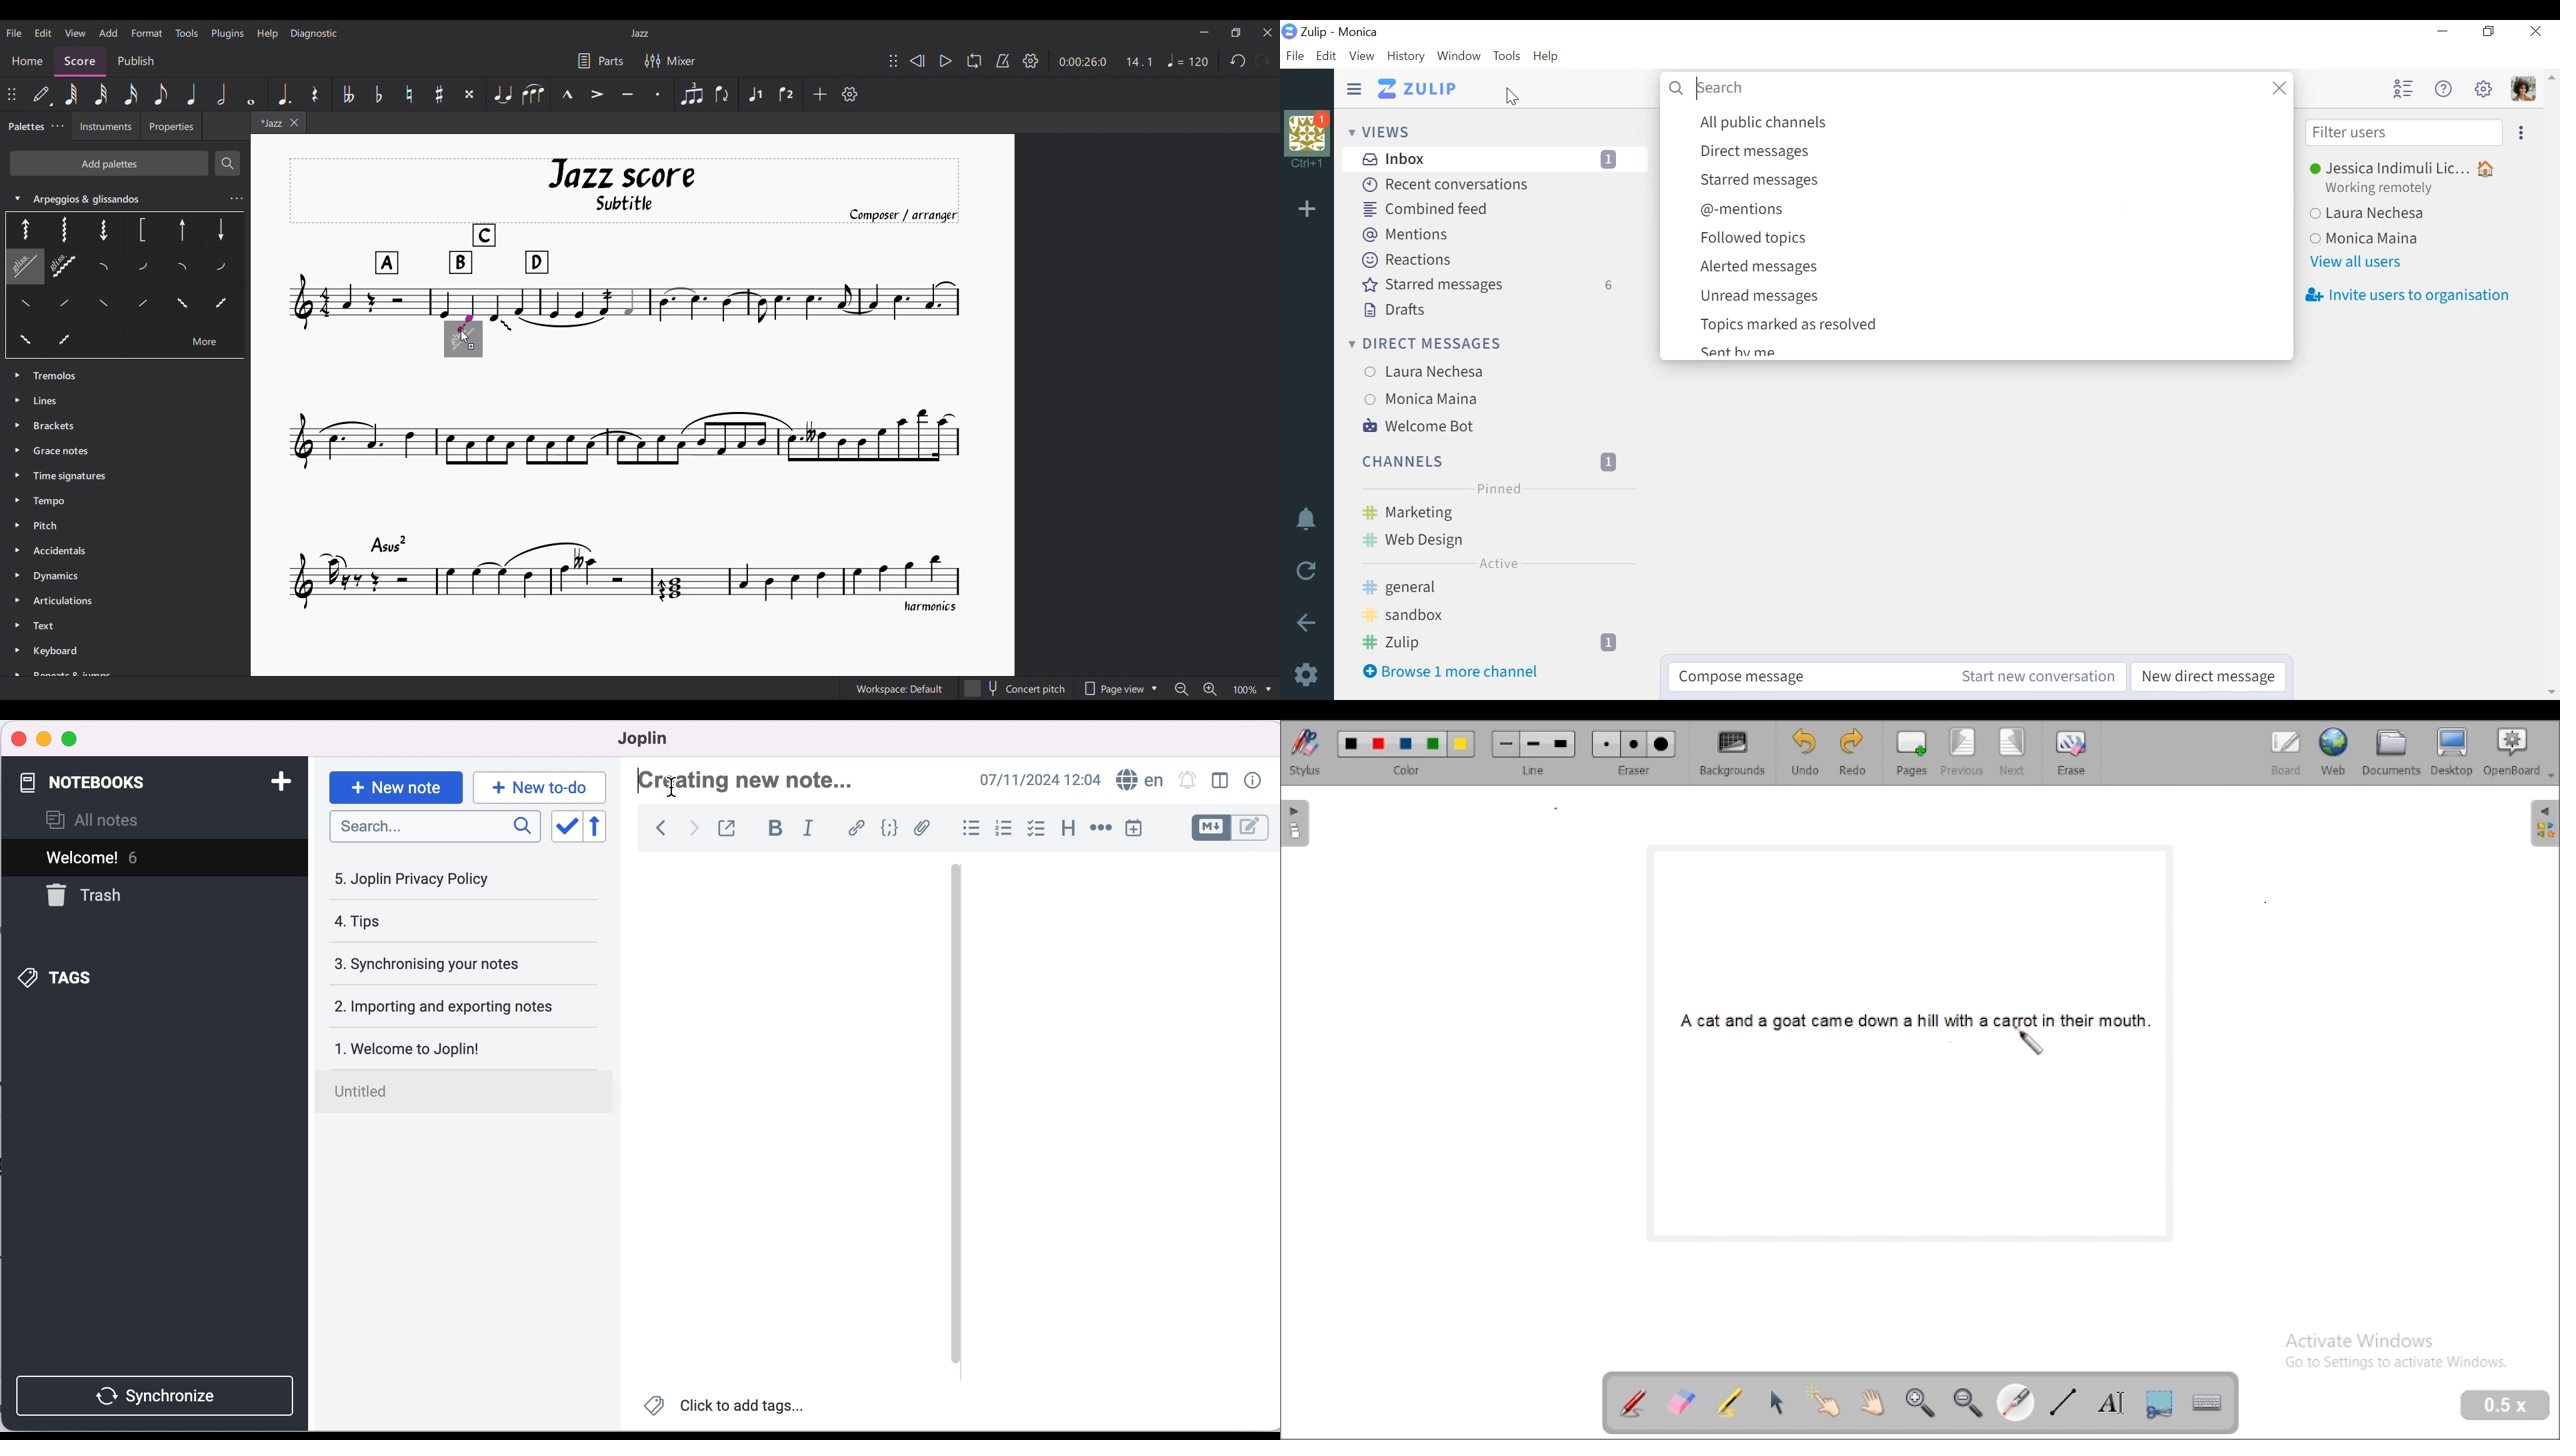 The image size is (2576, 1456). I want to click on More, so click(204, 344).